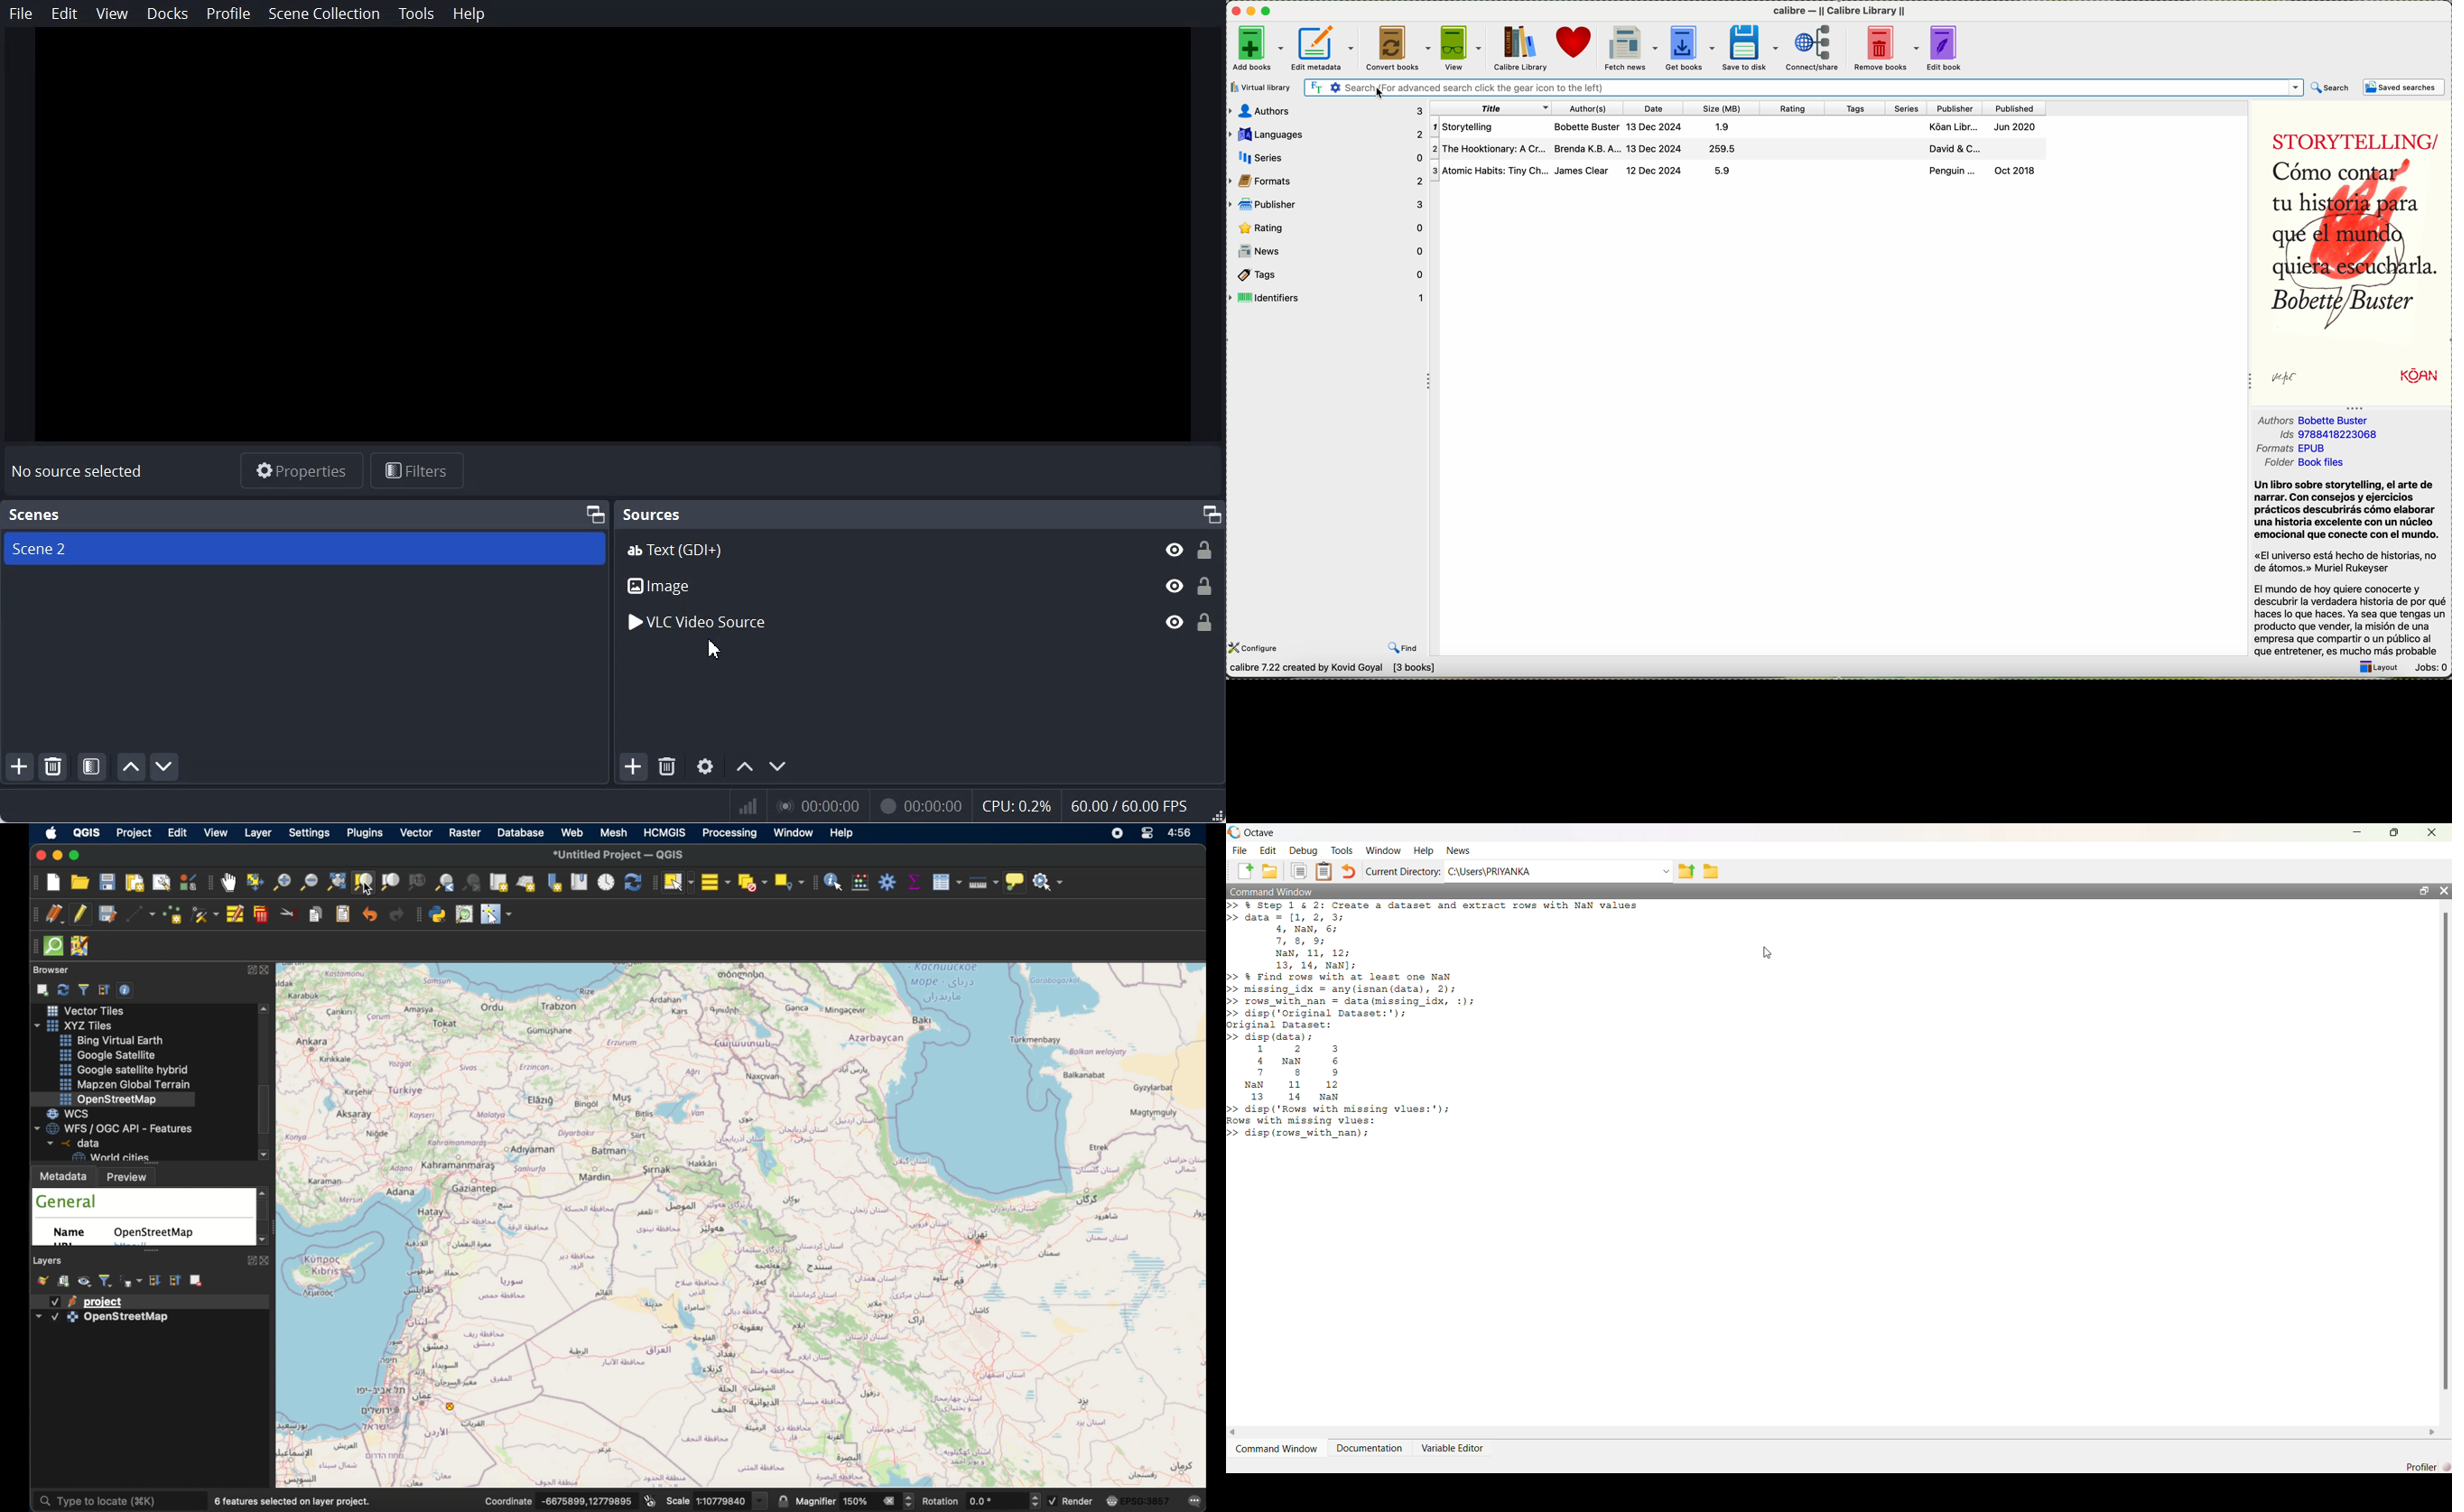 The width and height of the screenshot is (2464, 1512). I want to click on Move source up, so click(745, 765).